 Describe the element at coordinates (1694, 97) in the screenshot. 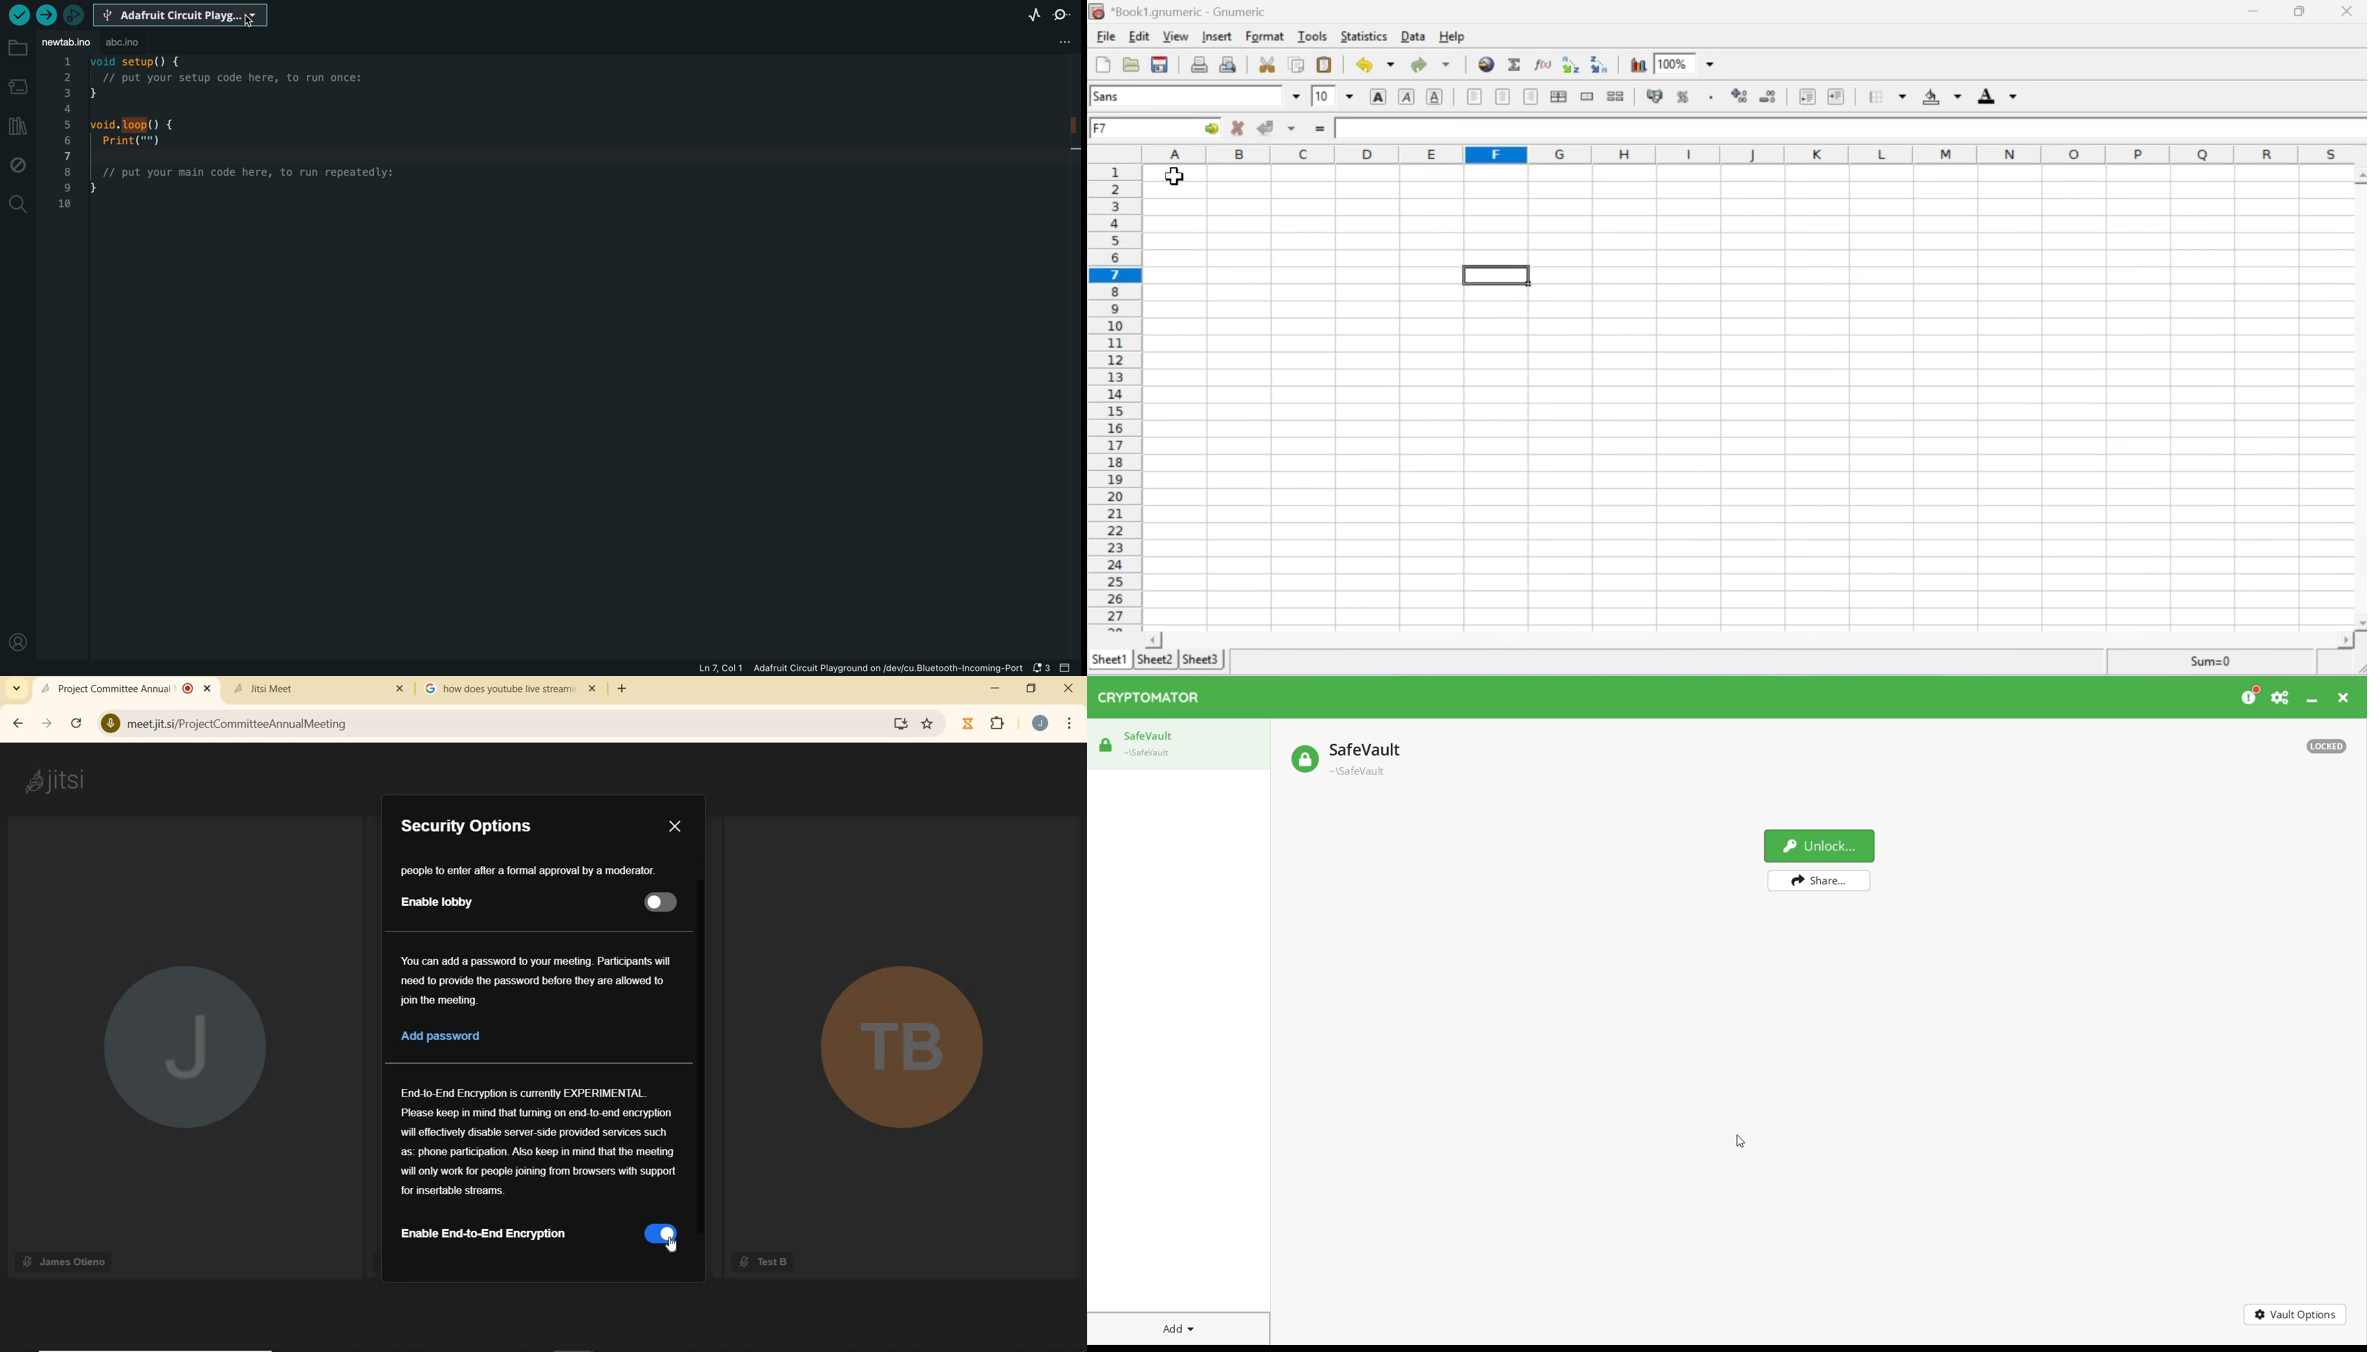

I see `Format the selection as percentage` at that location.